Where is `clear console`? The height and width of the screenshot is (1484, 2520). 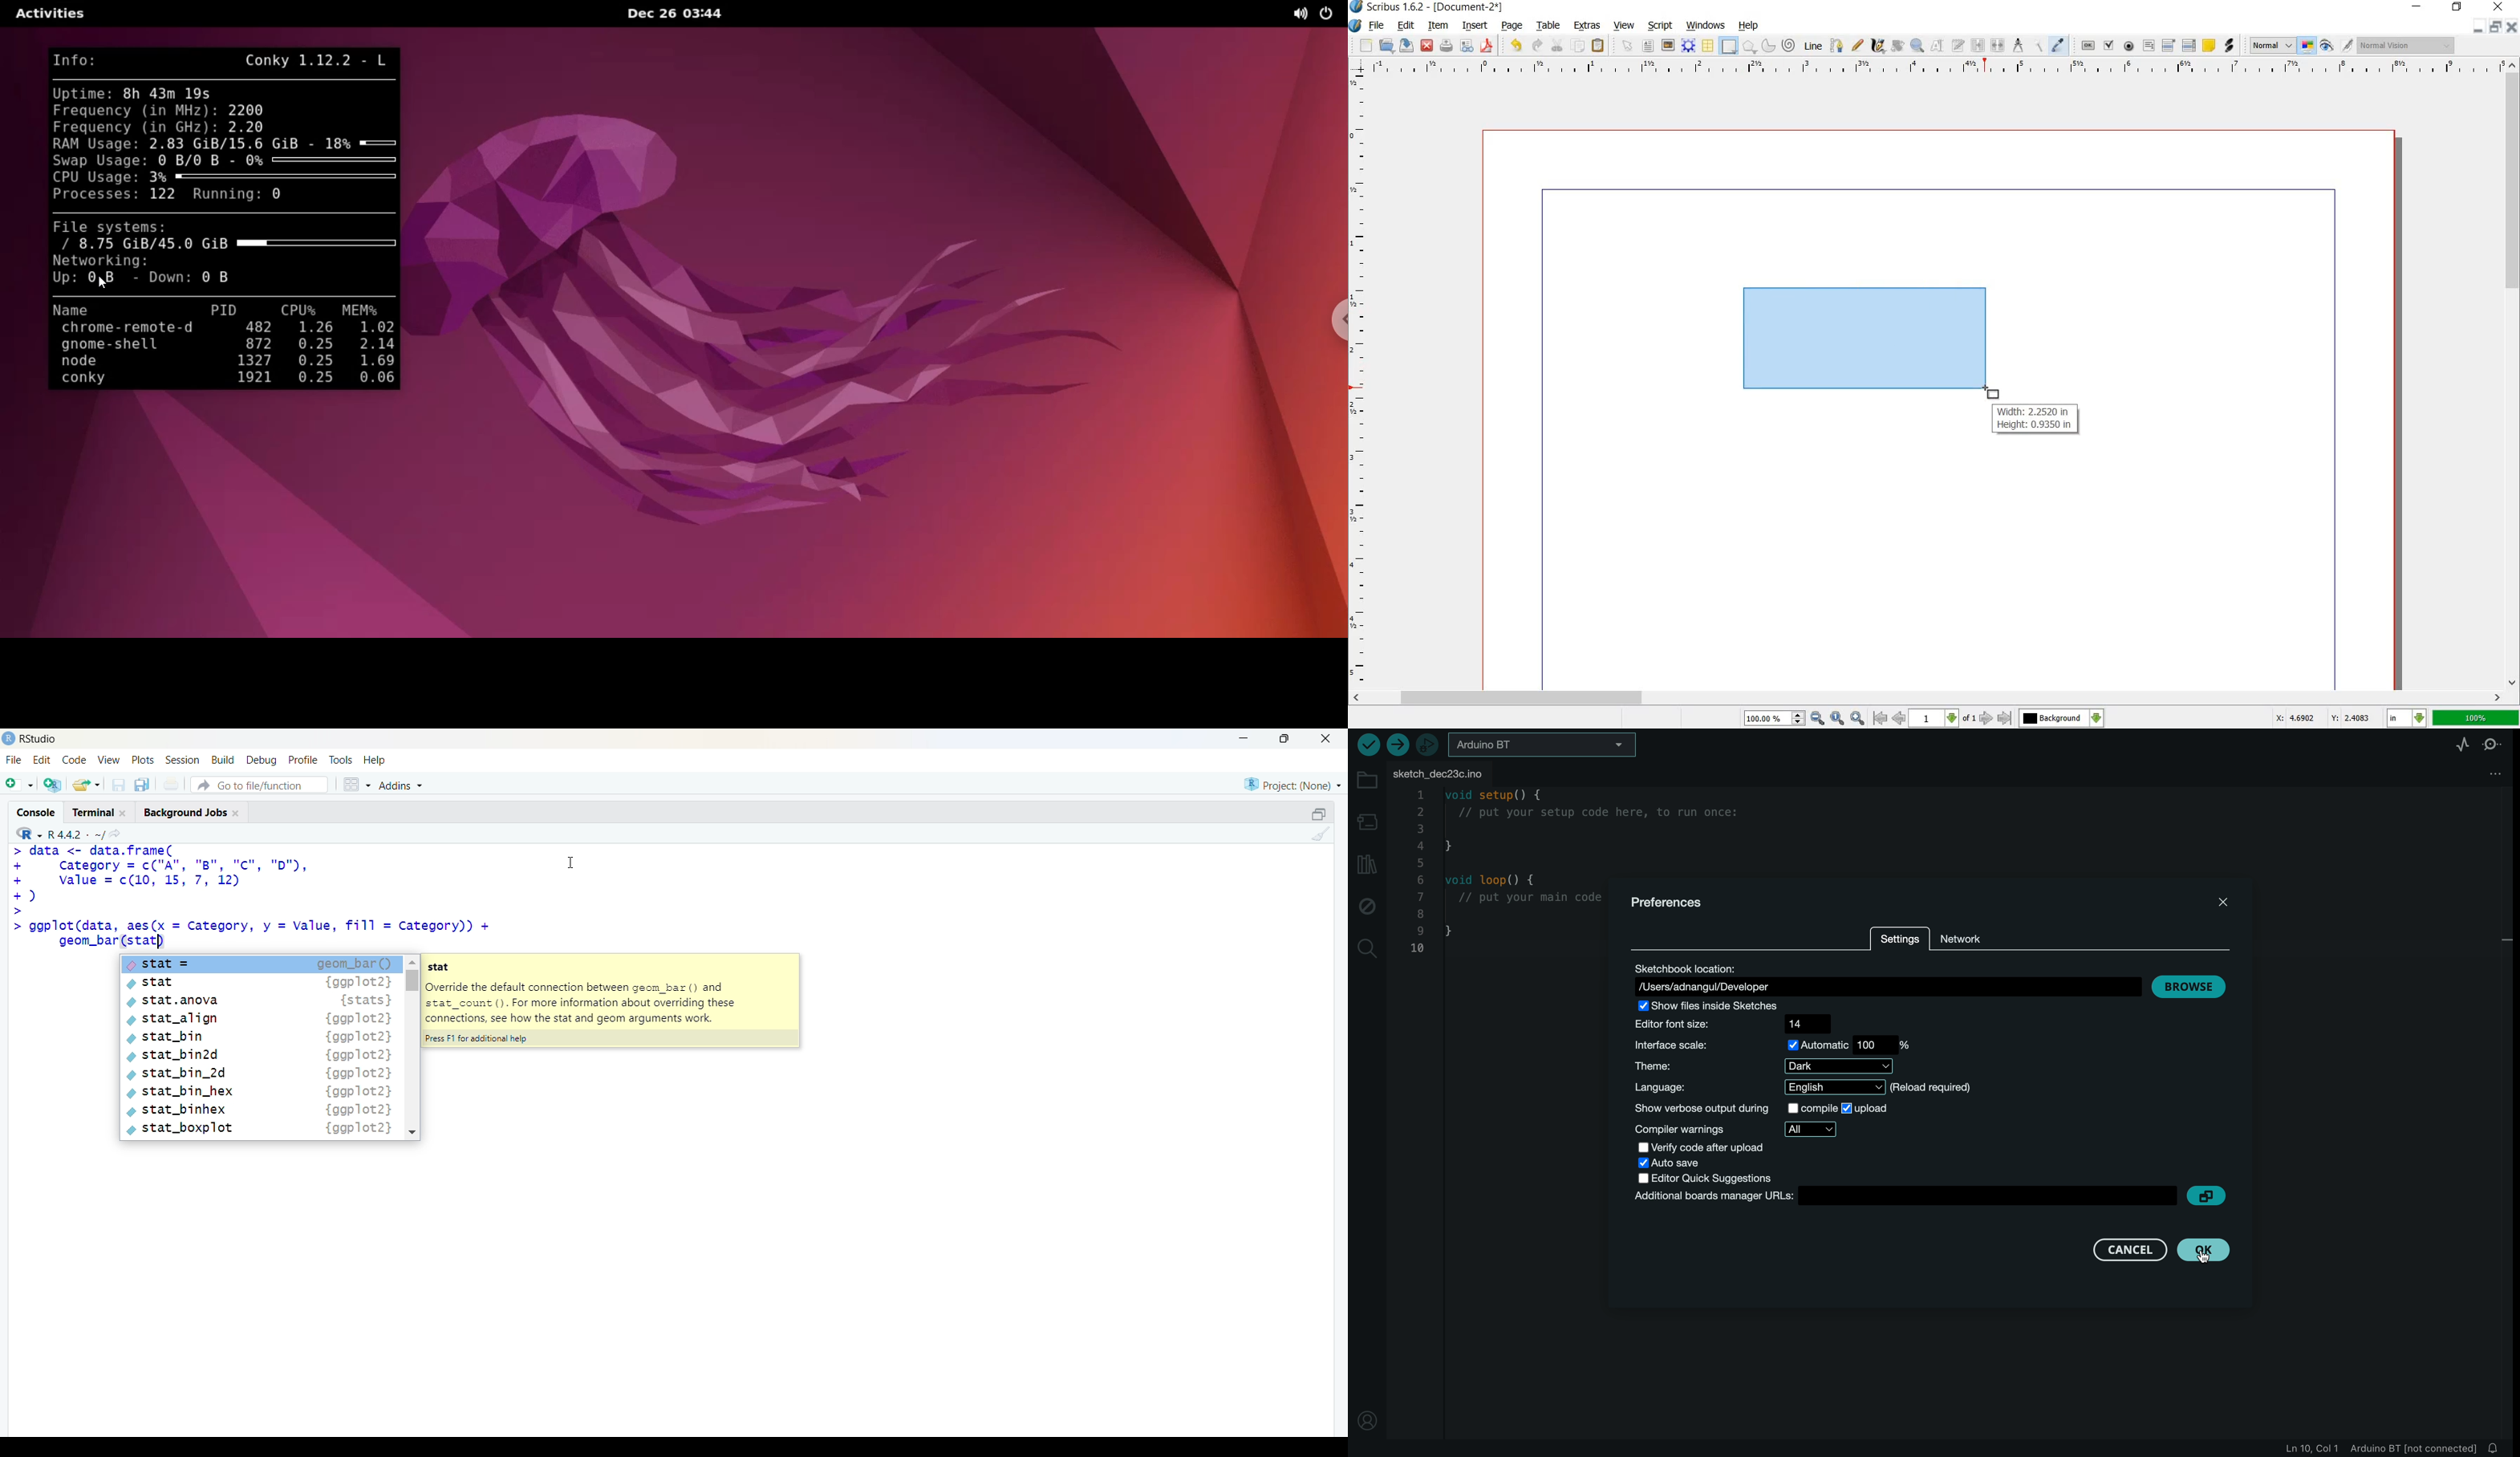 clear console is located at coordinates (1318, 834).